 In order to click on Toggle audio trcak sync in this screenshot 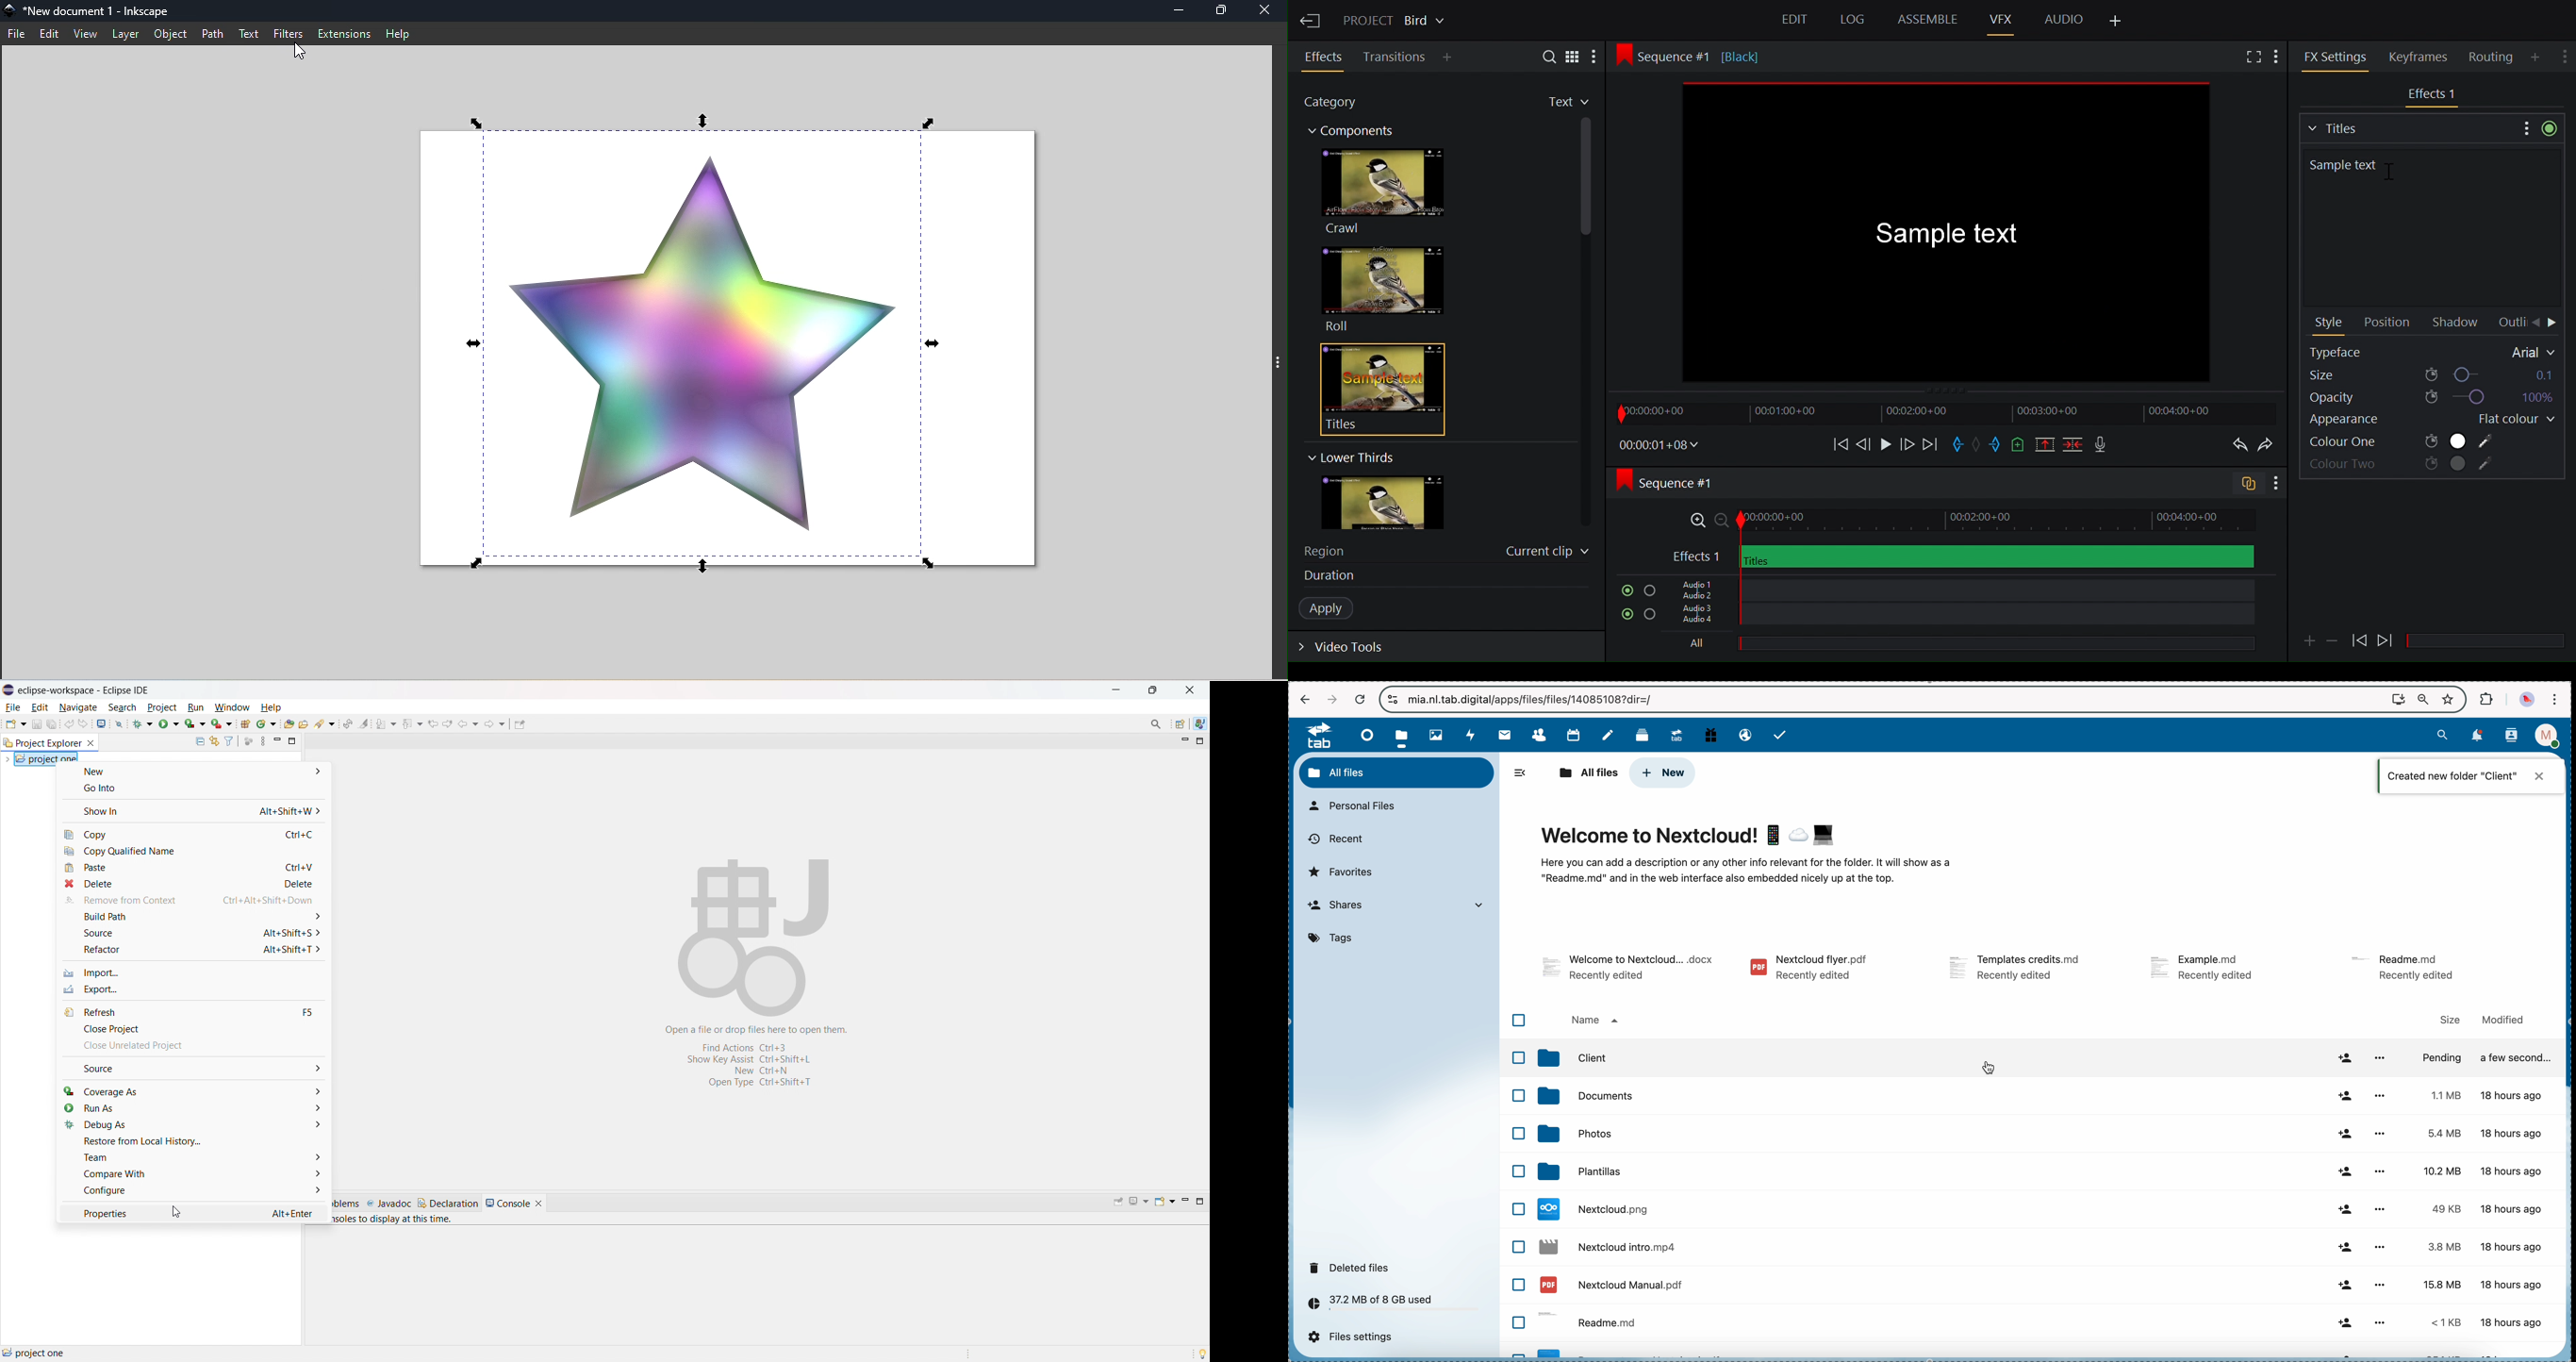, I will do `click(2243, 486)`.